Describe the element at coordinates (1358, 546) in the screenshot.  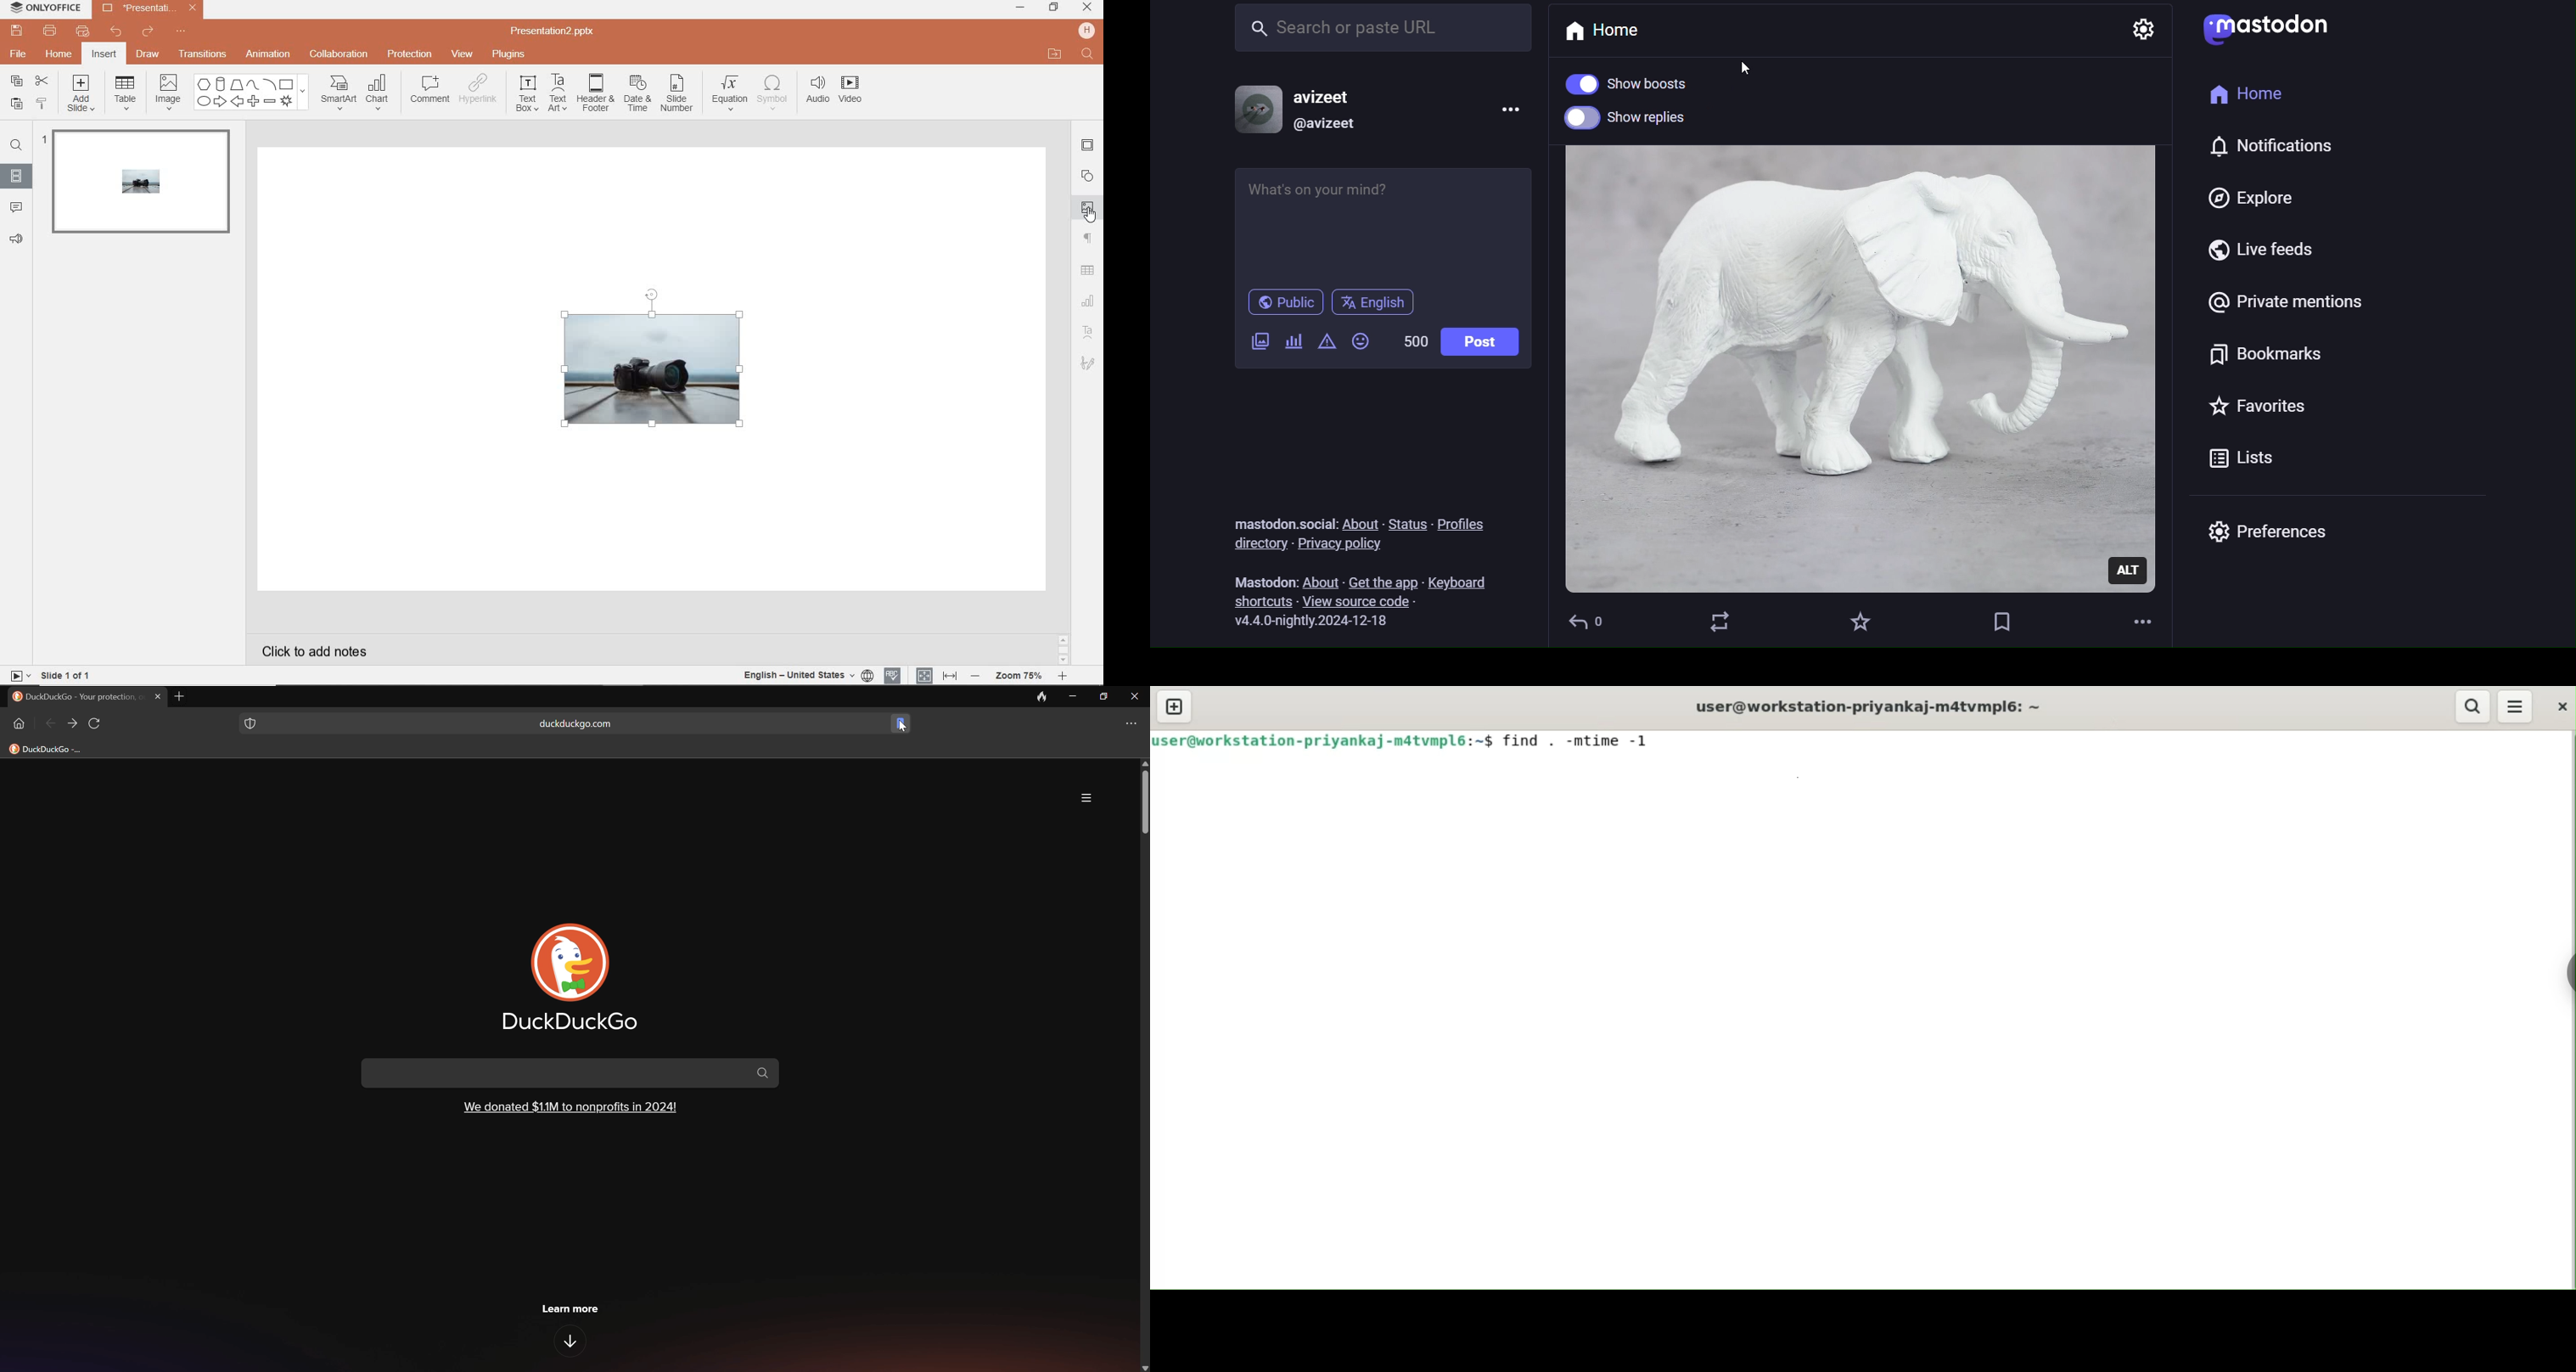
I see `privacy policy` at that location.